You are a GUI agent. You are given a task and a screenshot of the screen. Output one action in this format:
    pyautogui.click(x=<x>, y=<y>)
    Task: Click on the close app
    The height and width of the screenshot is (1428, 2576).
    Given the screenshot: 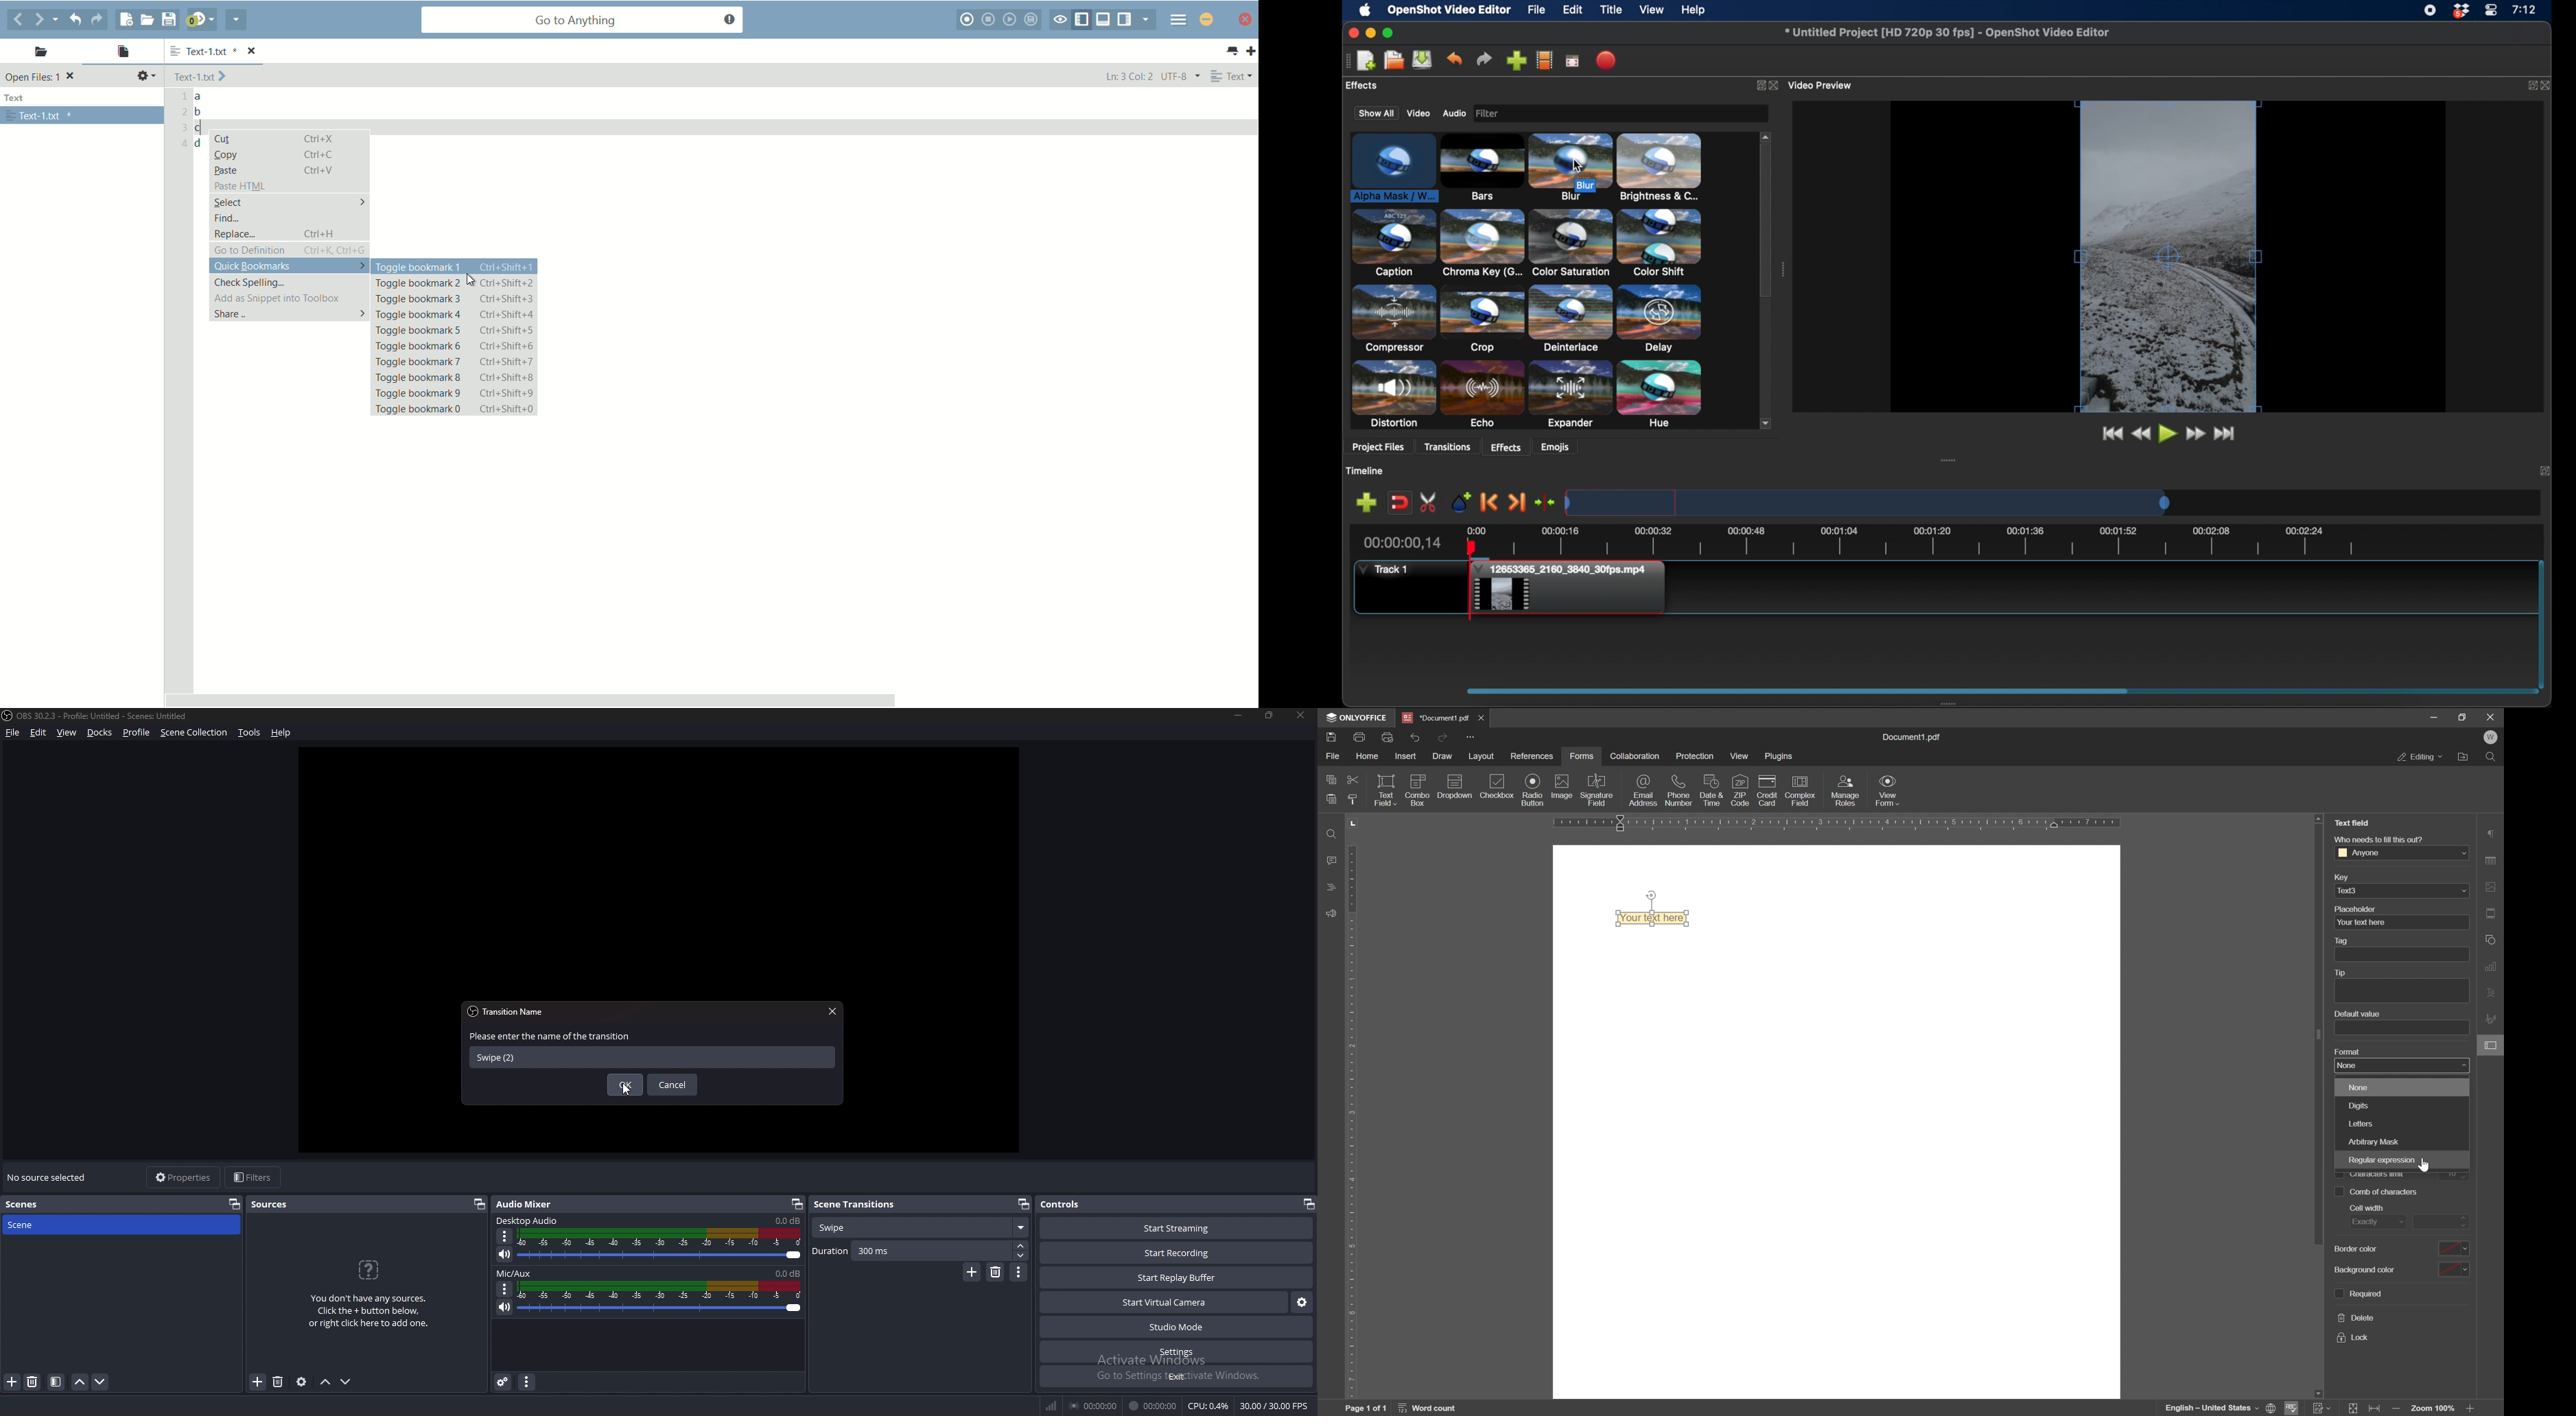 What is the action you would take?
    pyautogui.click(x=1206, y=18)
    